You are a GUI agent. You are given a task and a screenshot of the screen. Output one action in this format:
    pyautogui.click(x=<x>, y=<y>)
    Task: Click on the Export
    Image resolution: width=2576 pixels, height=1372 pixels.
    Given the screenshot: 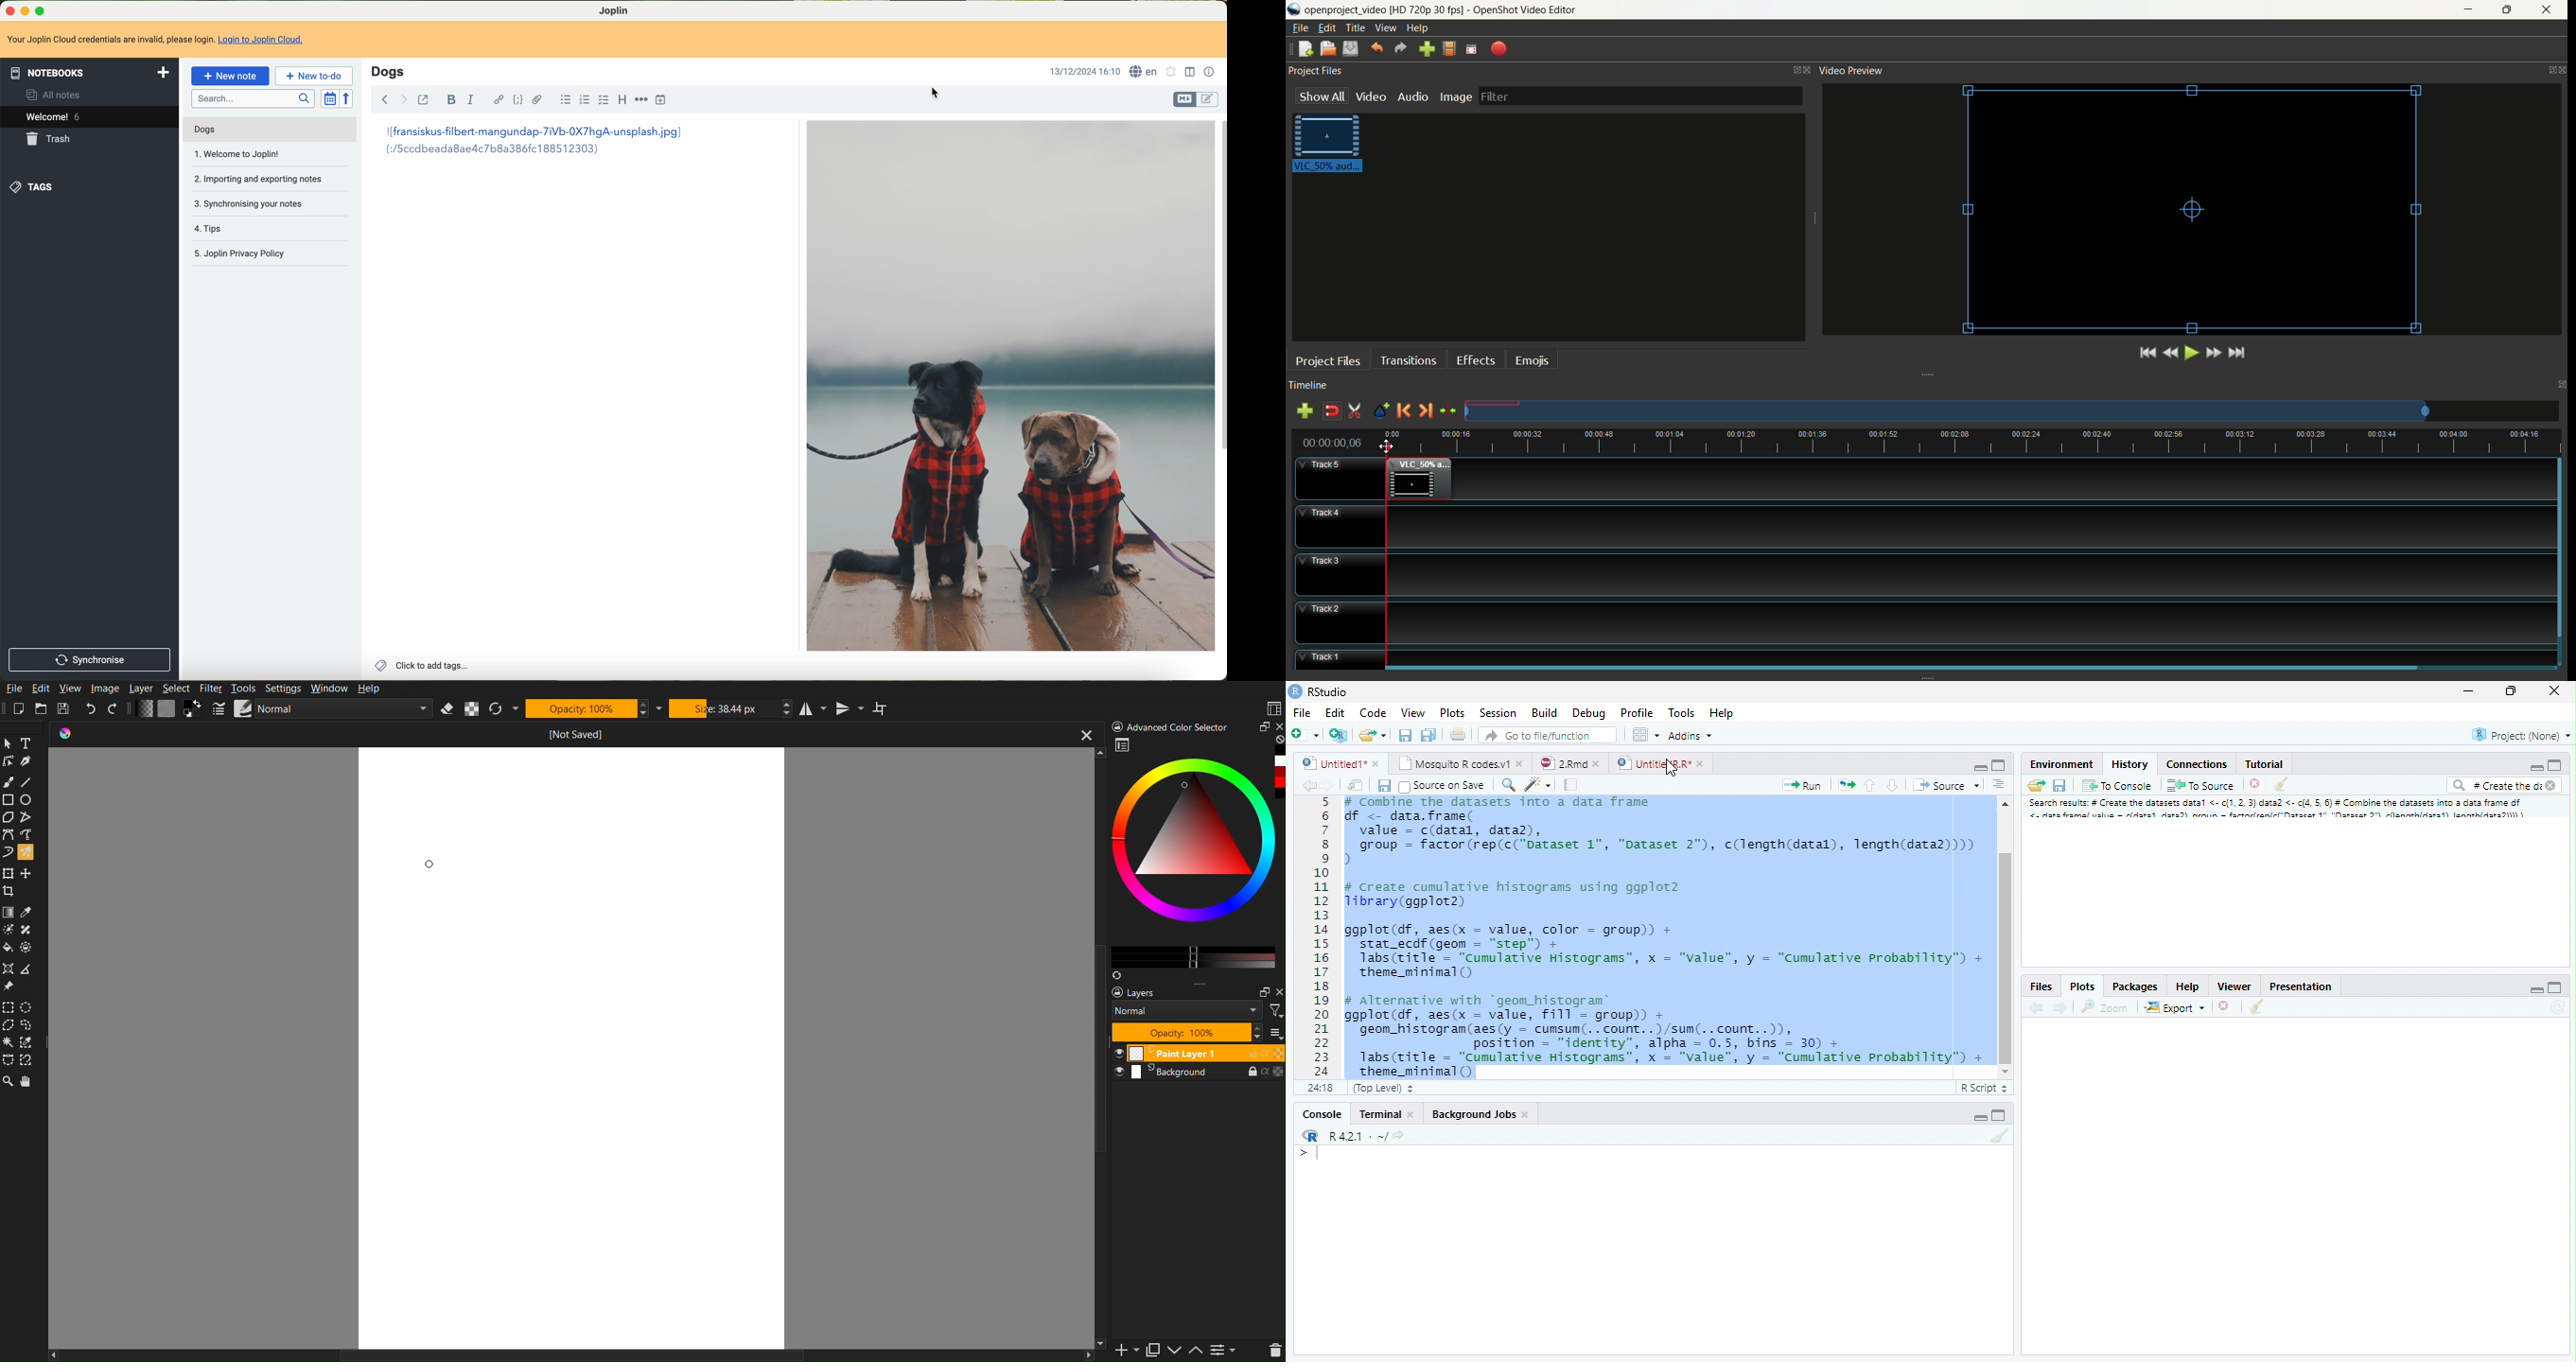 What is the action you would take?
    pyautogui.click(x=2175, y=1007)
    